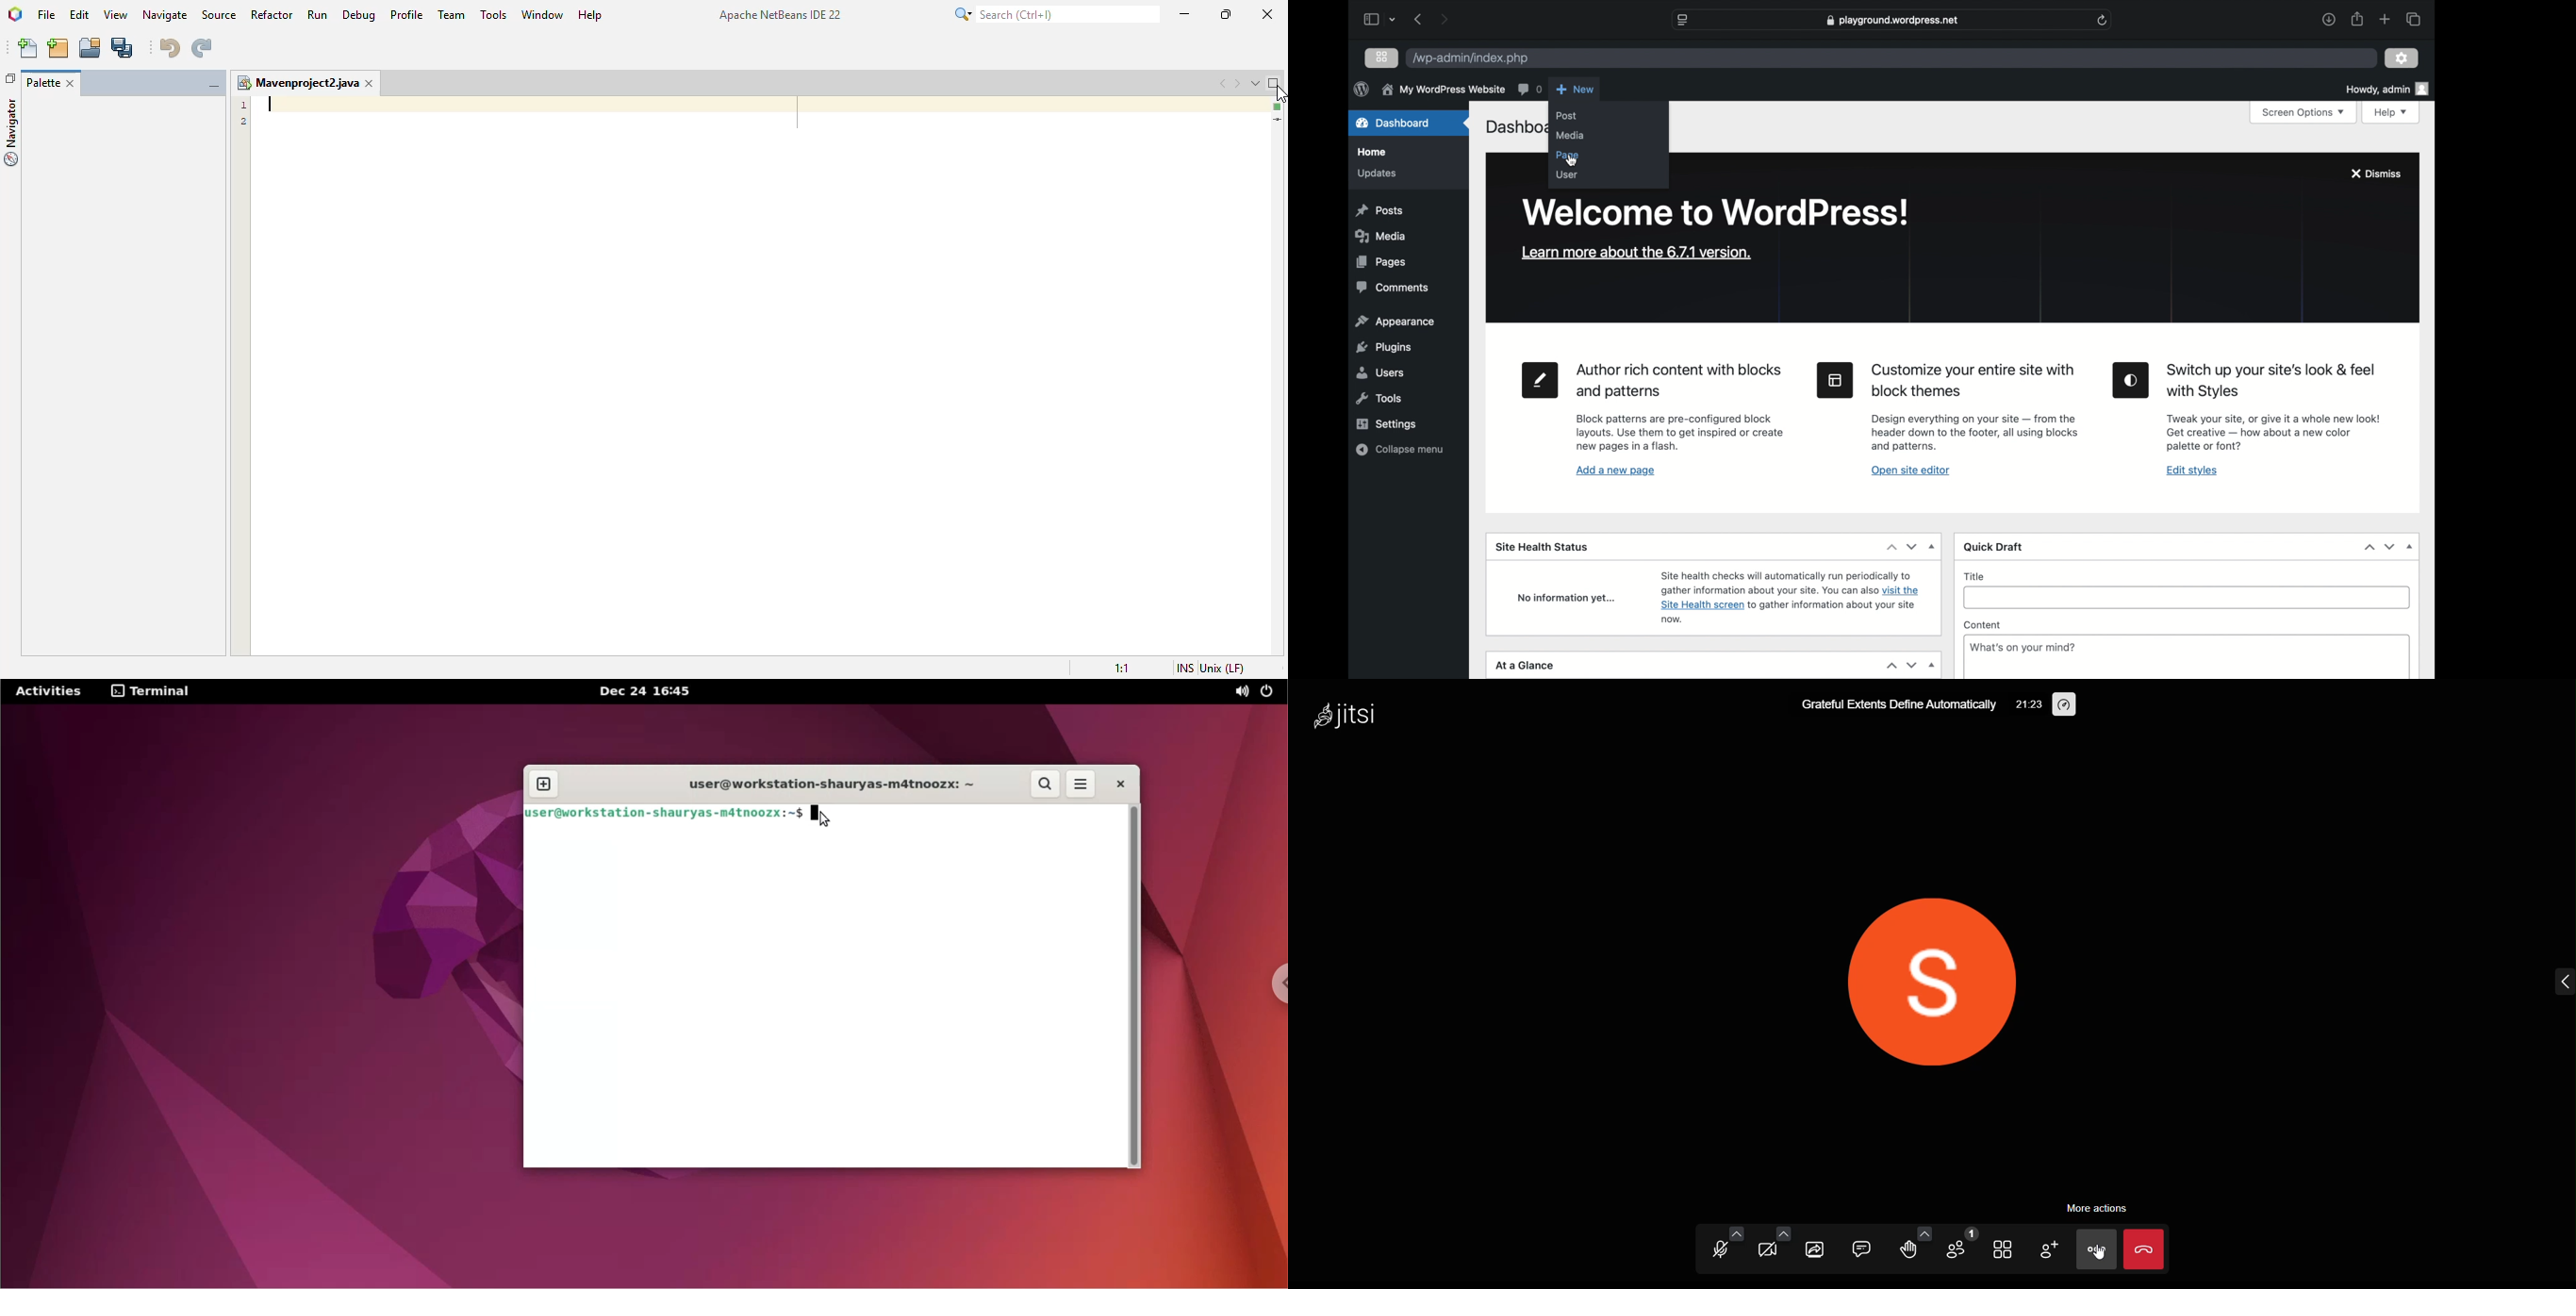 The width and height of the screenshot is (2576, 1316). I want to click on updates, so click(1377, 174).